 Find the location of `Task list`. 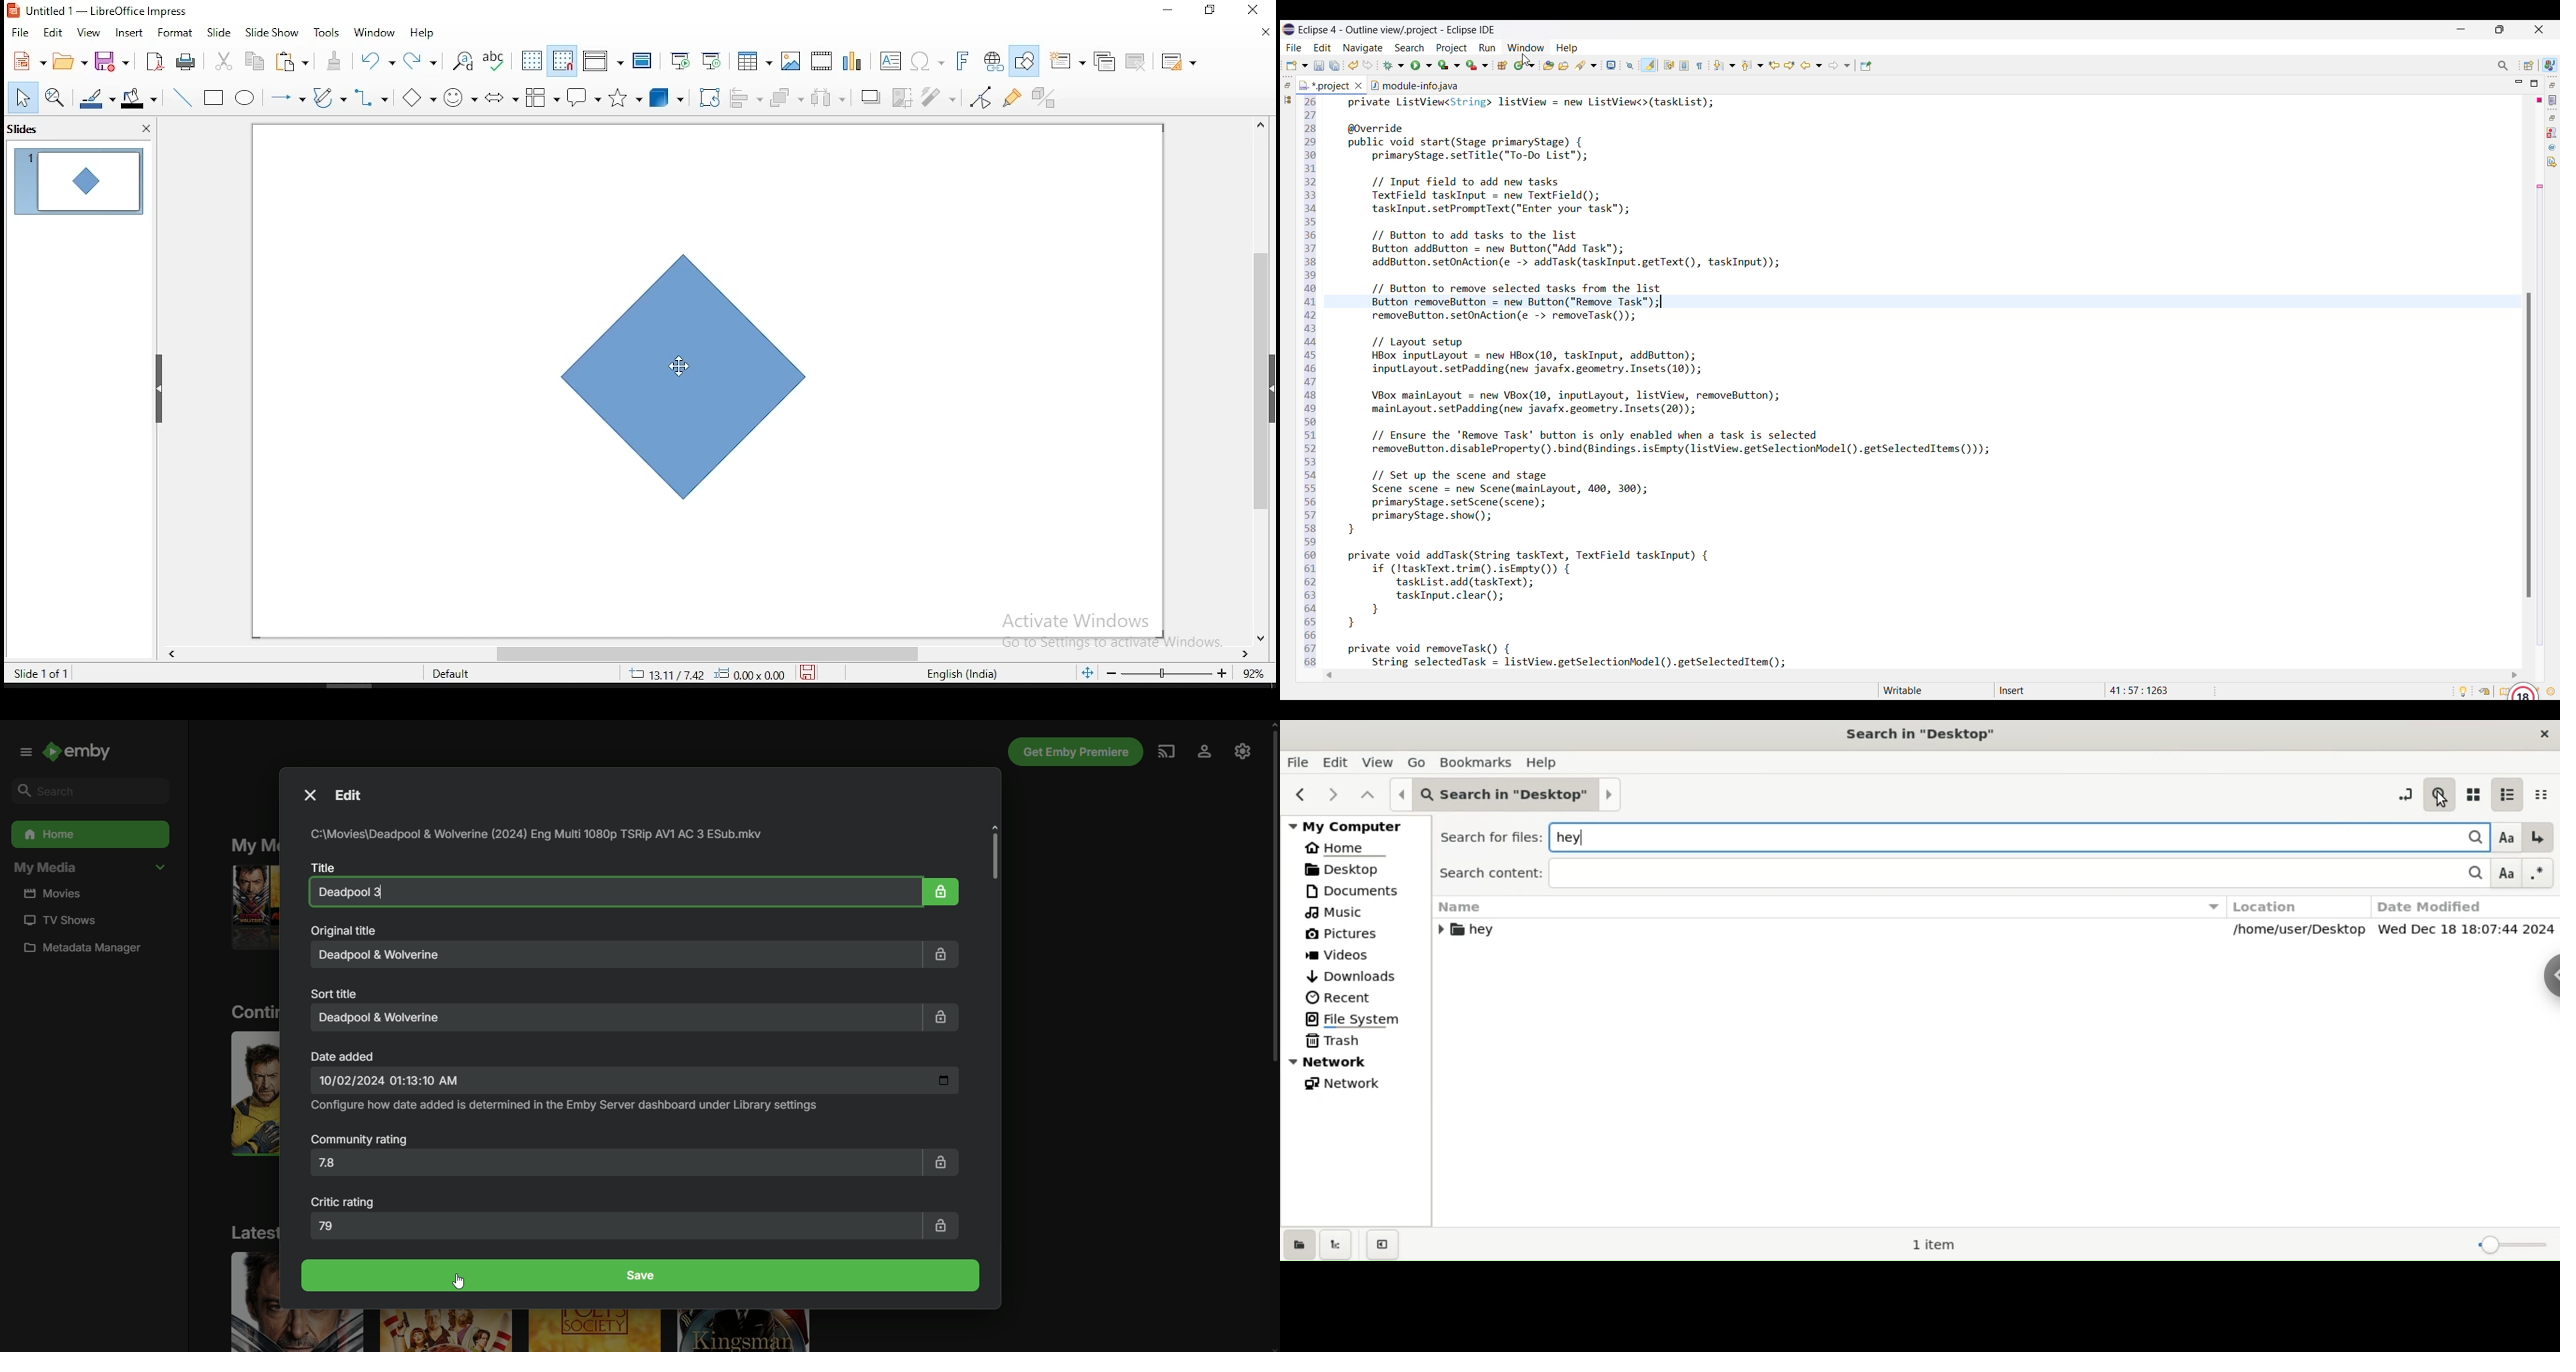

Task list is located at coordinates (2553, 100).